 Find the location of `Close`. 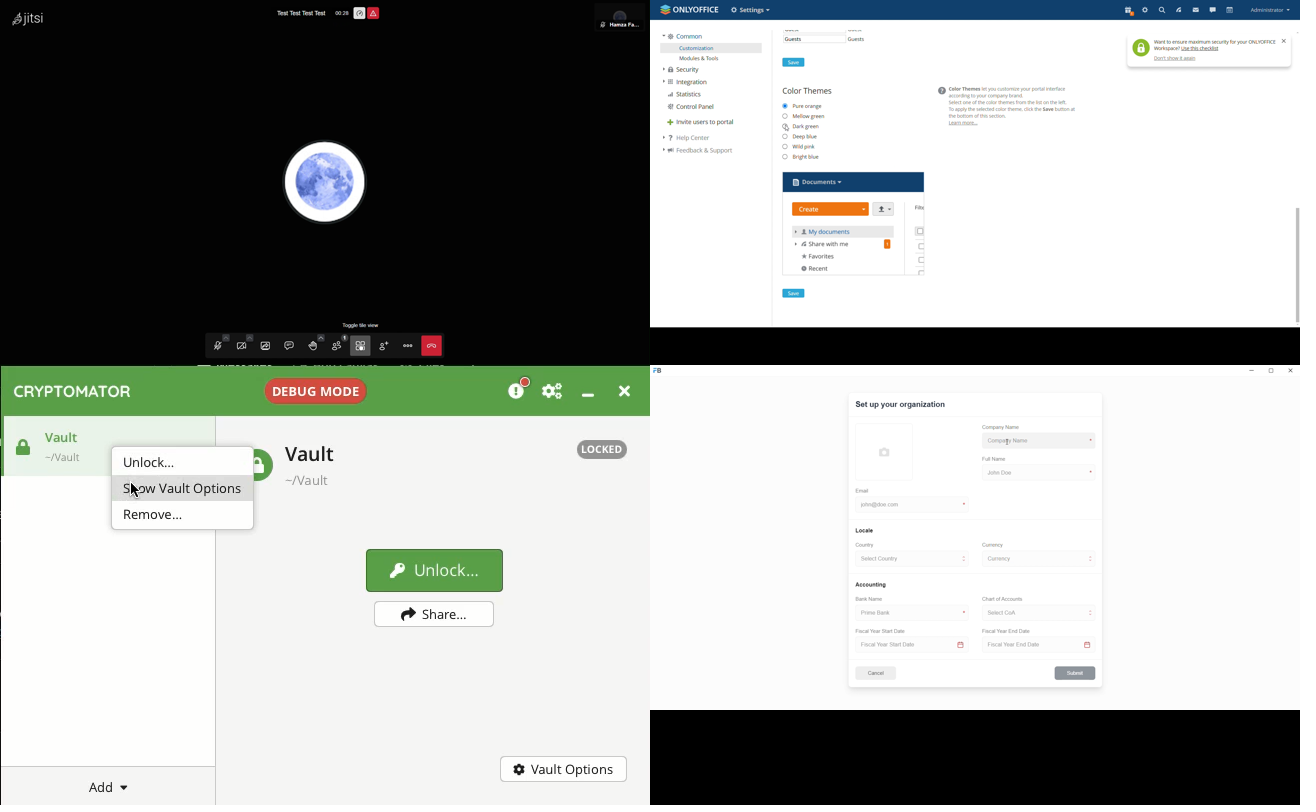

Close is located at coordinates (433, 346).